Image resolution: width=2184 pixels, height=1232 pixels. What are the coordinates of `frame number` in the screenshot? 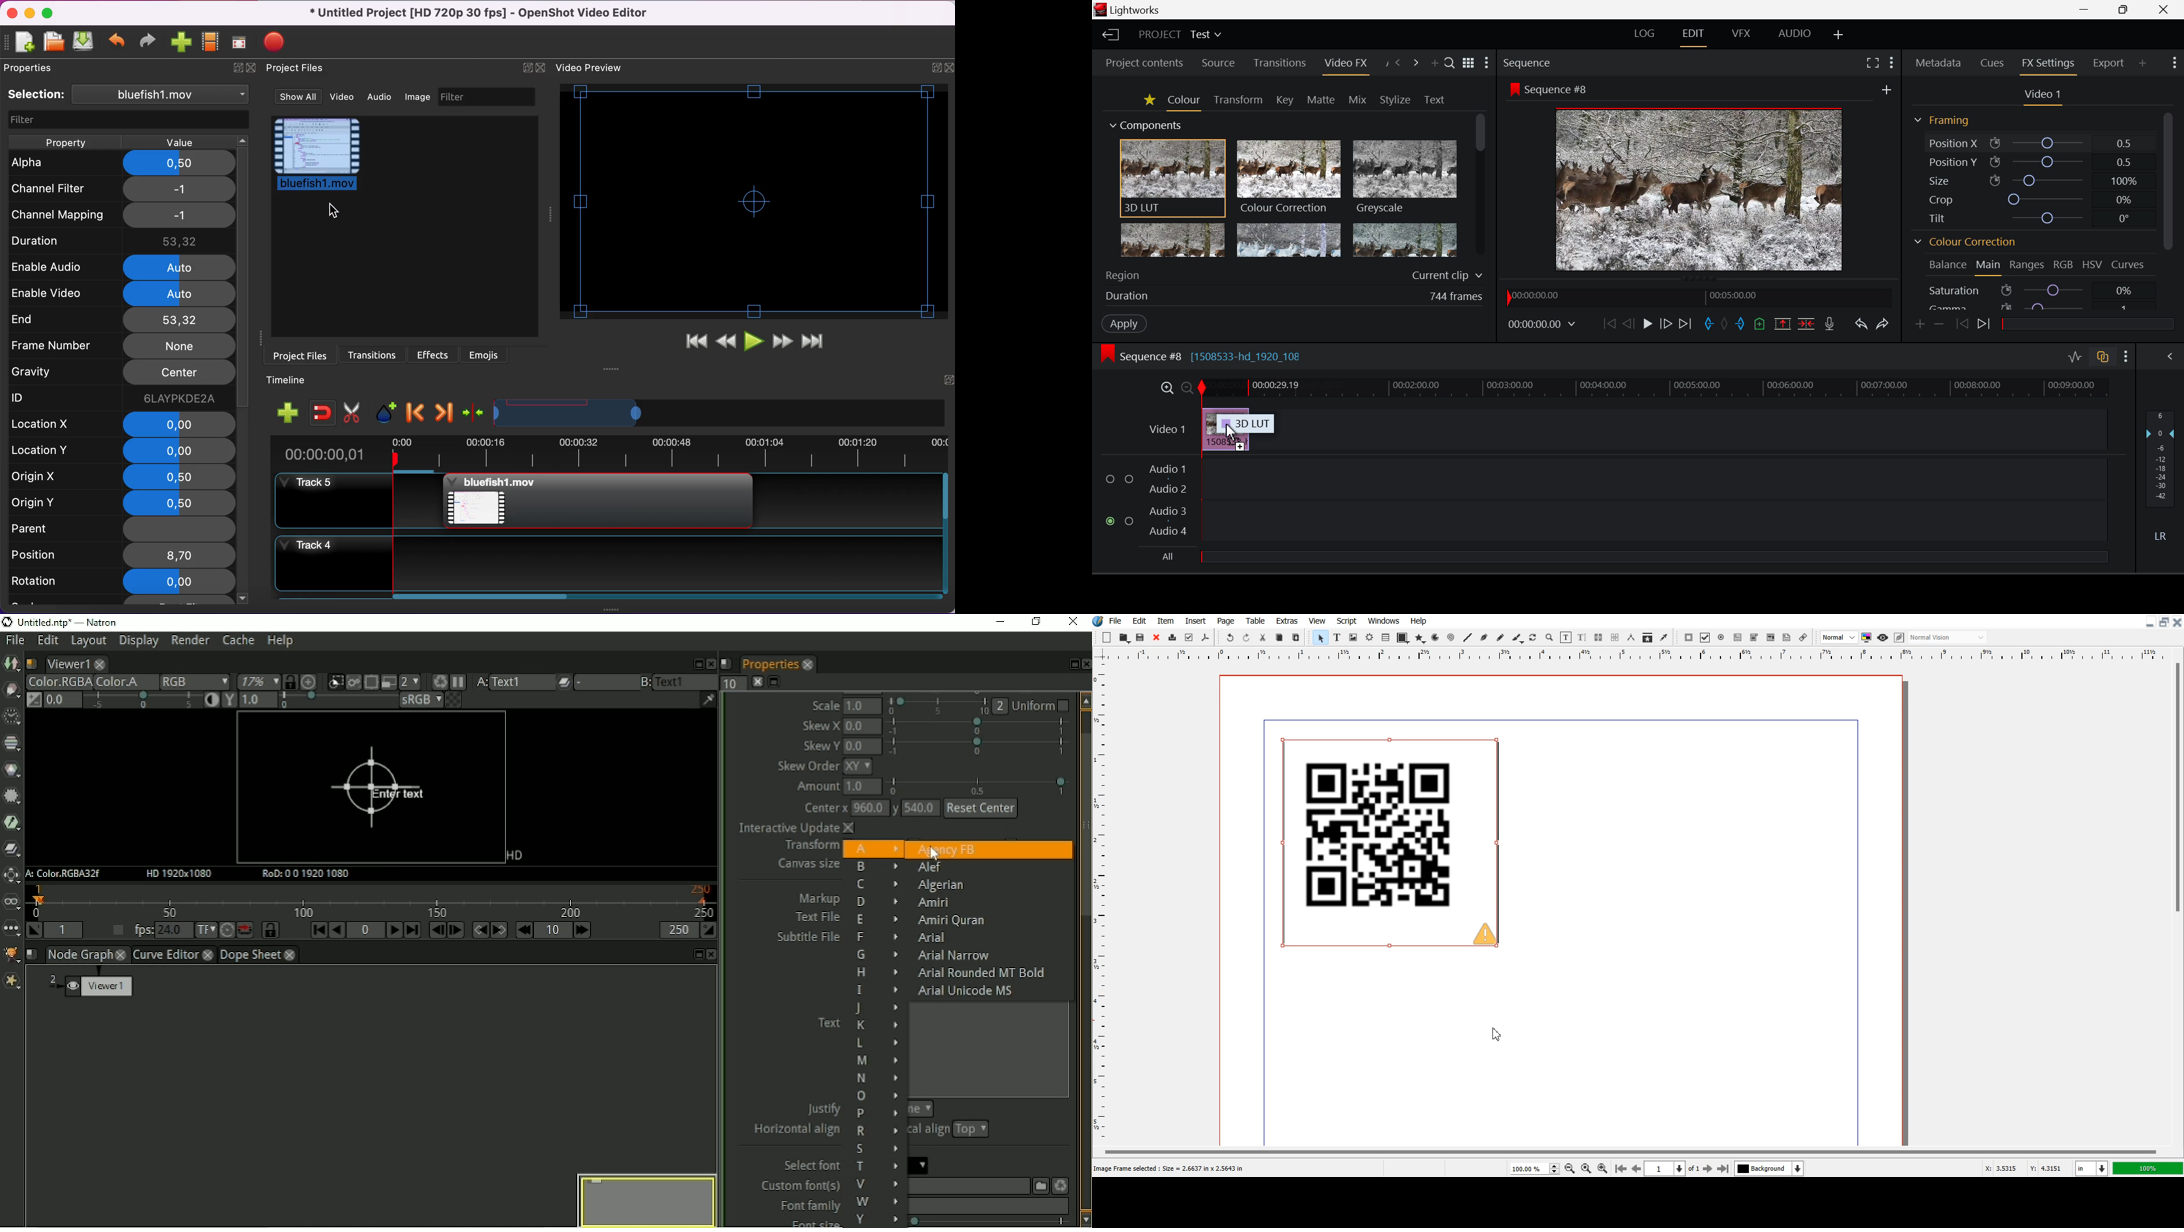 It's located at (63, 347).